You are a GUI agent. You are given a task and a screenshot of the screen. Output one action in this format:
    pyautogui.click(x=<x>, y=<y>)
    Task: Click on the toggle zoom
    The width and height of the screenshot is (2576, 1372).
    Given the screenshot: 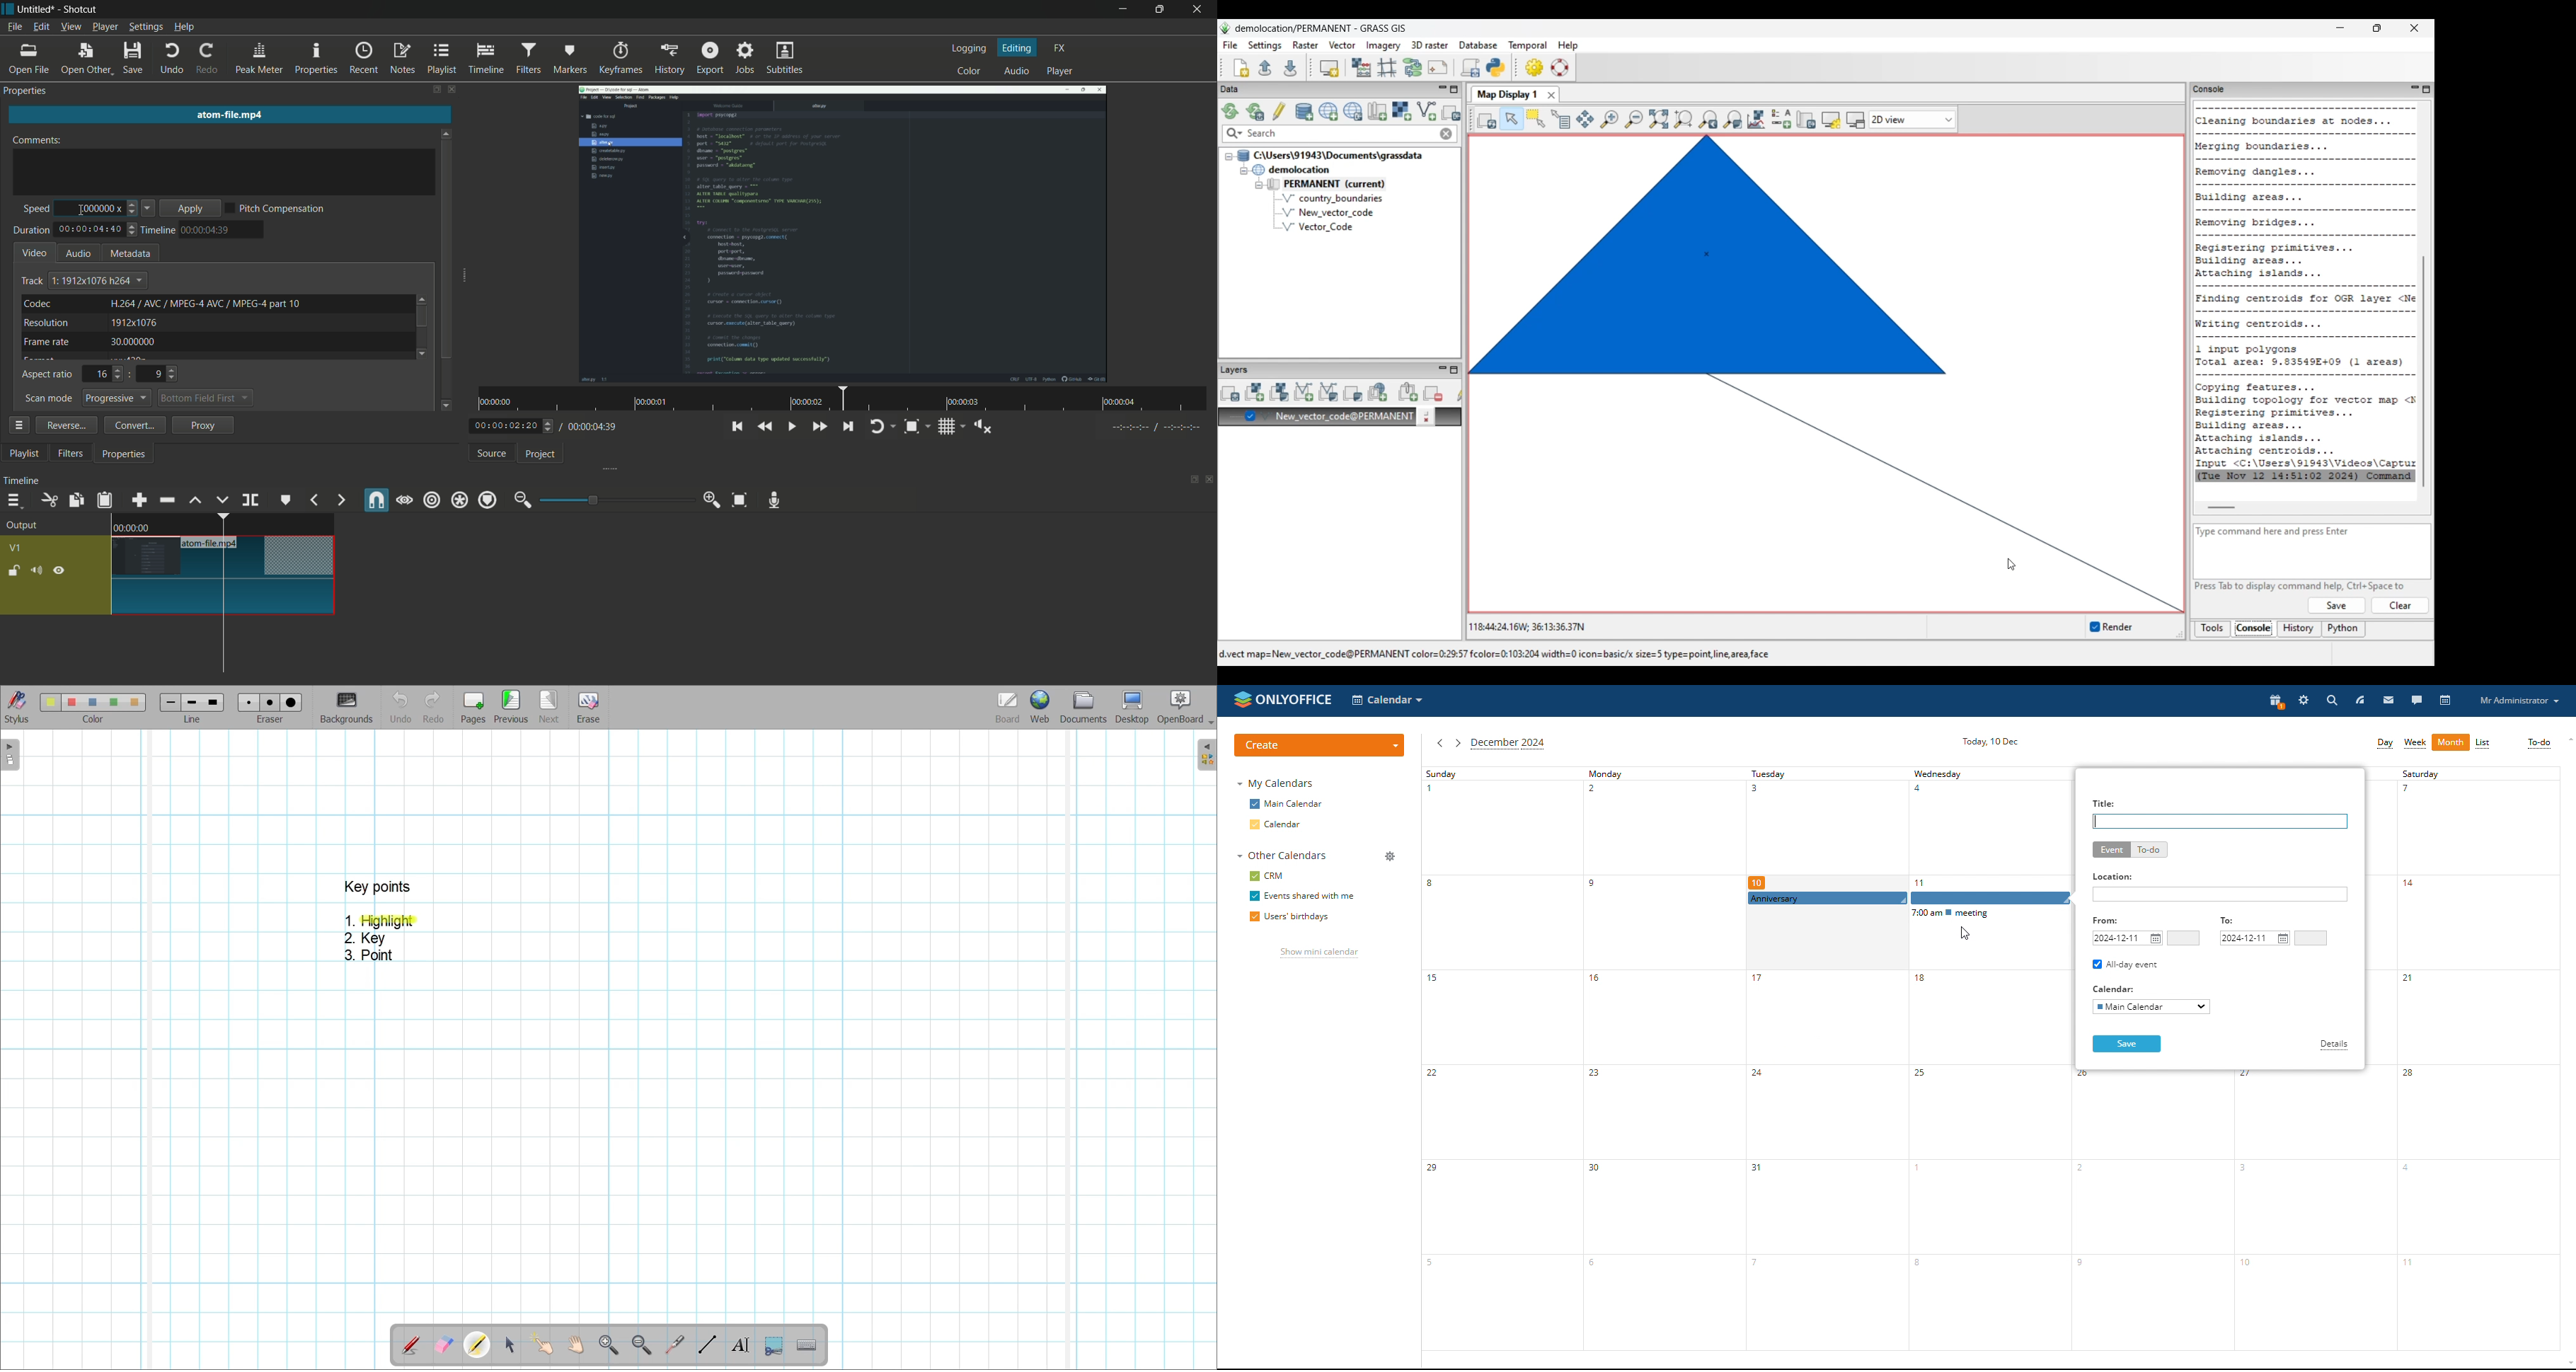 What is the action you would take?
    pyautogui.click(x=914, y=426)
    